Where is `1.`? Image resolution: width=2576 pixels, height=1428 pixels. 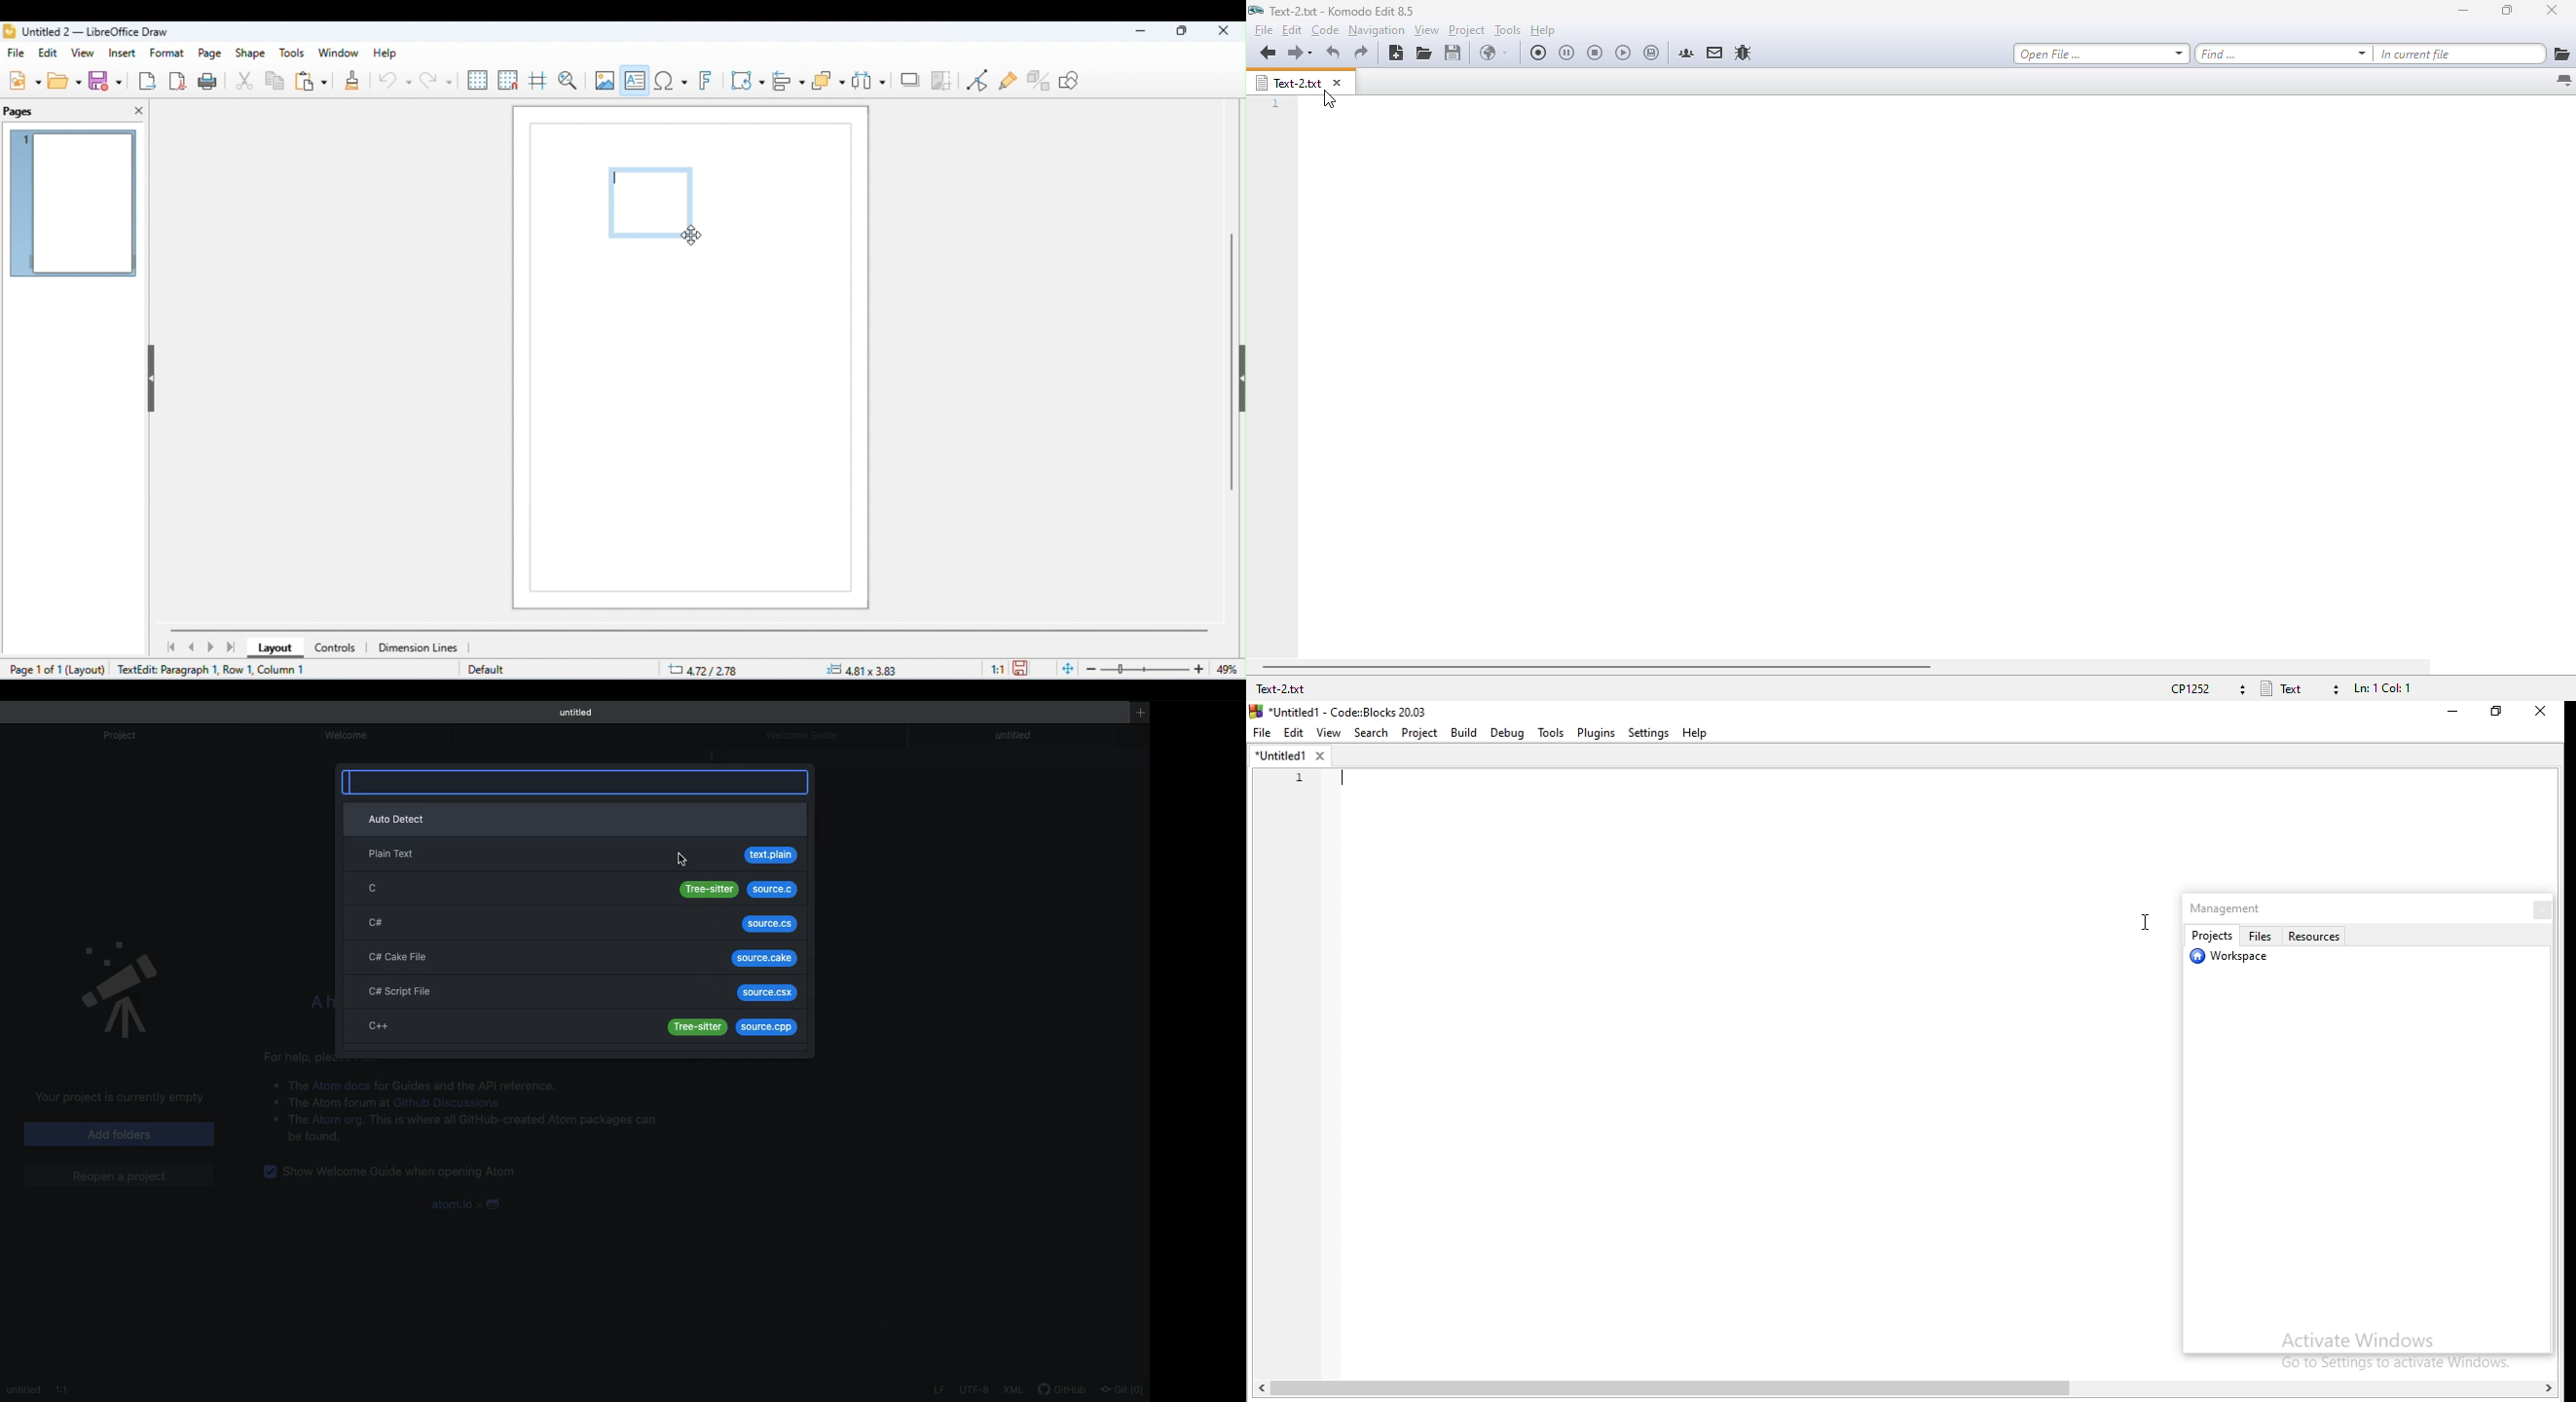 1. is located at coordinates (1293, 777).